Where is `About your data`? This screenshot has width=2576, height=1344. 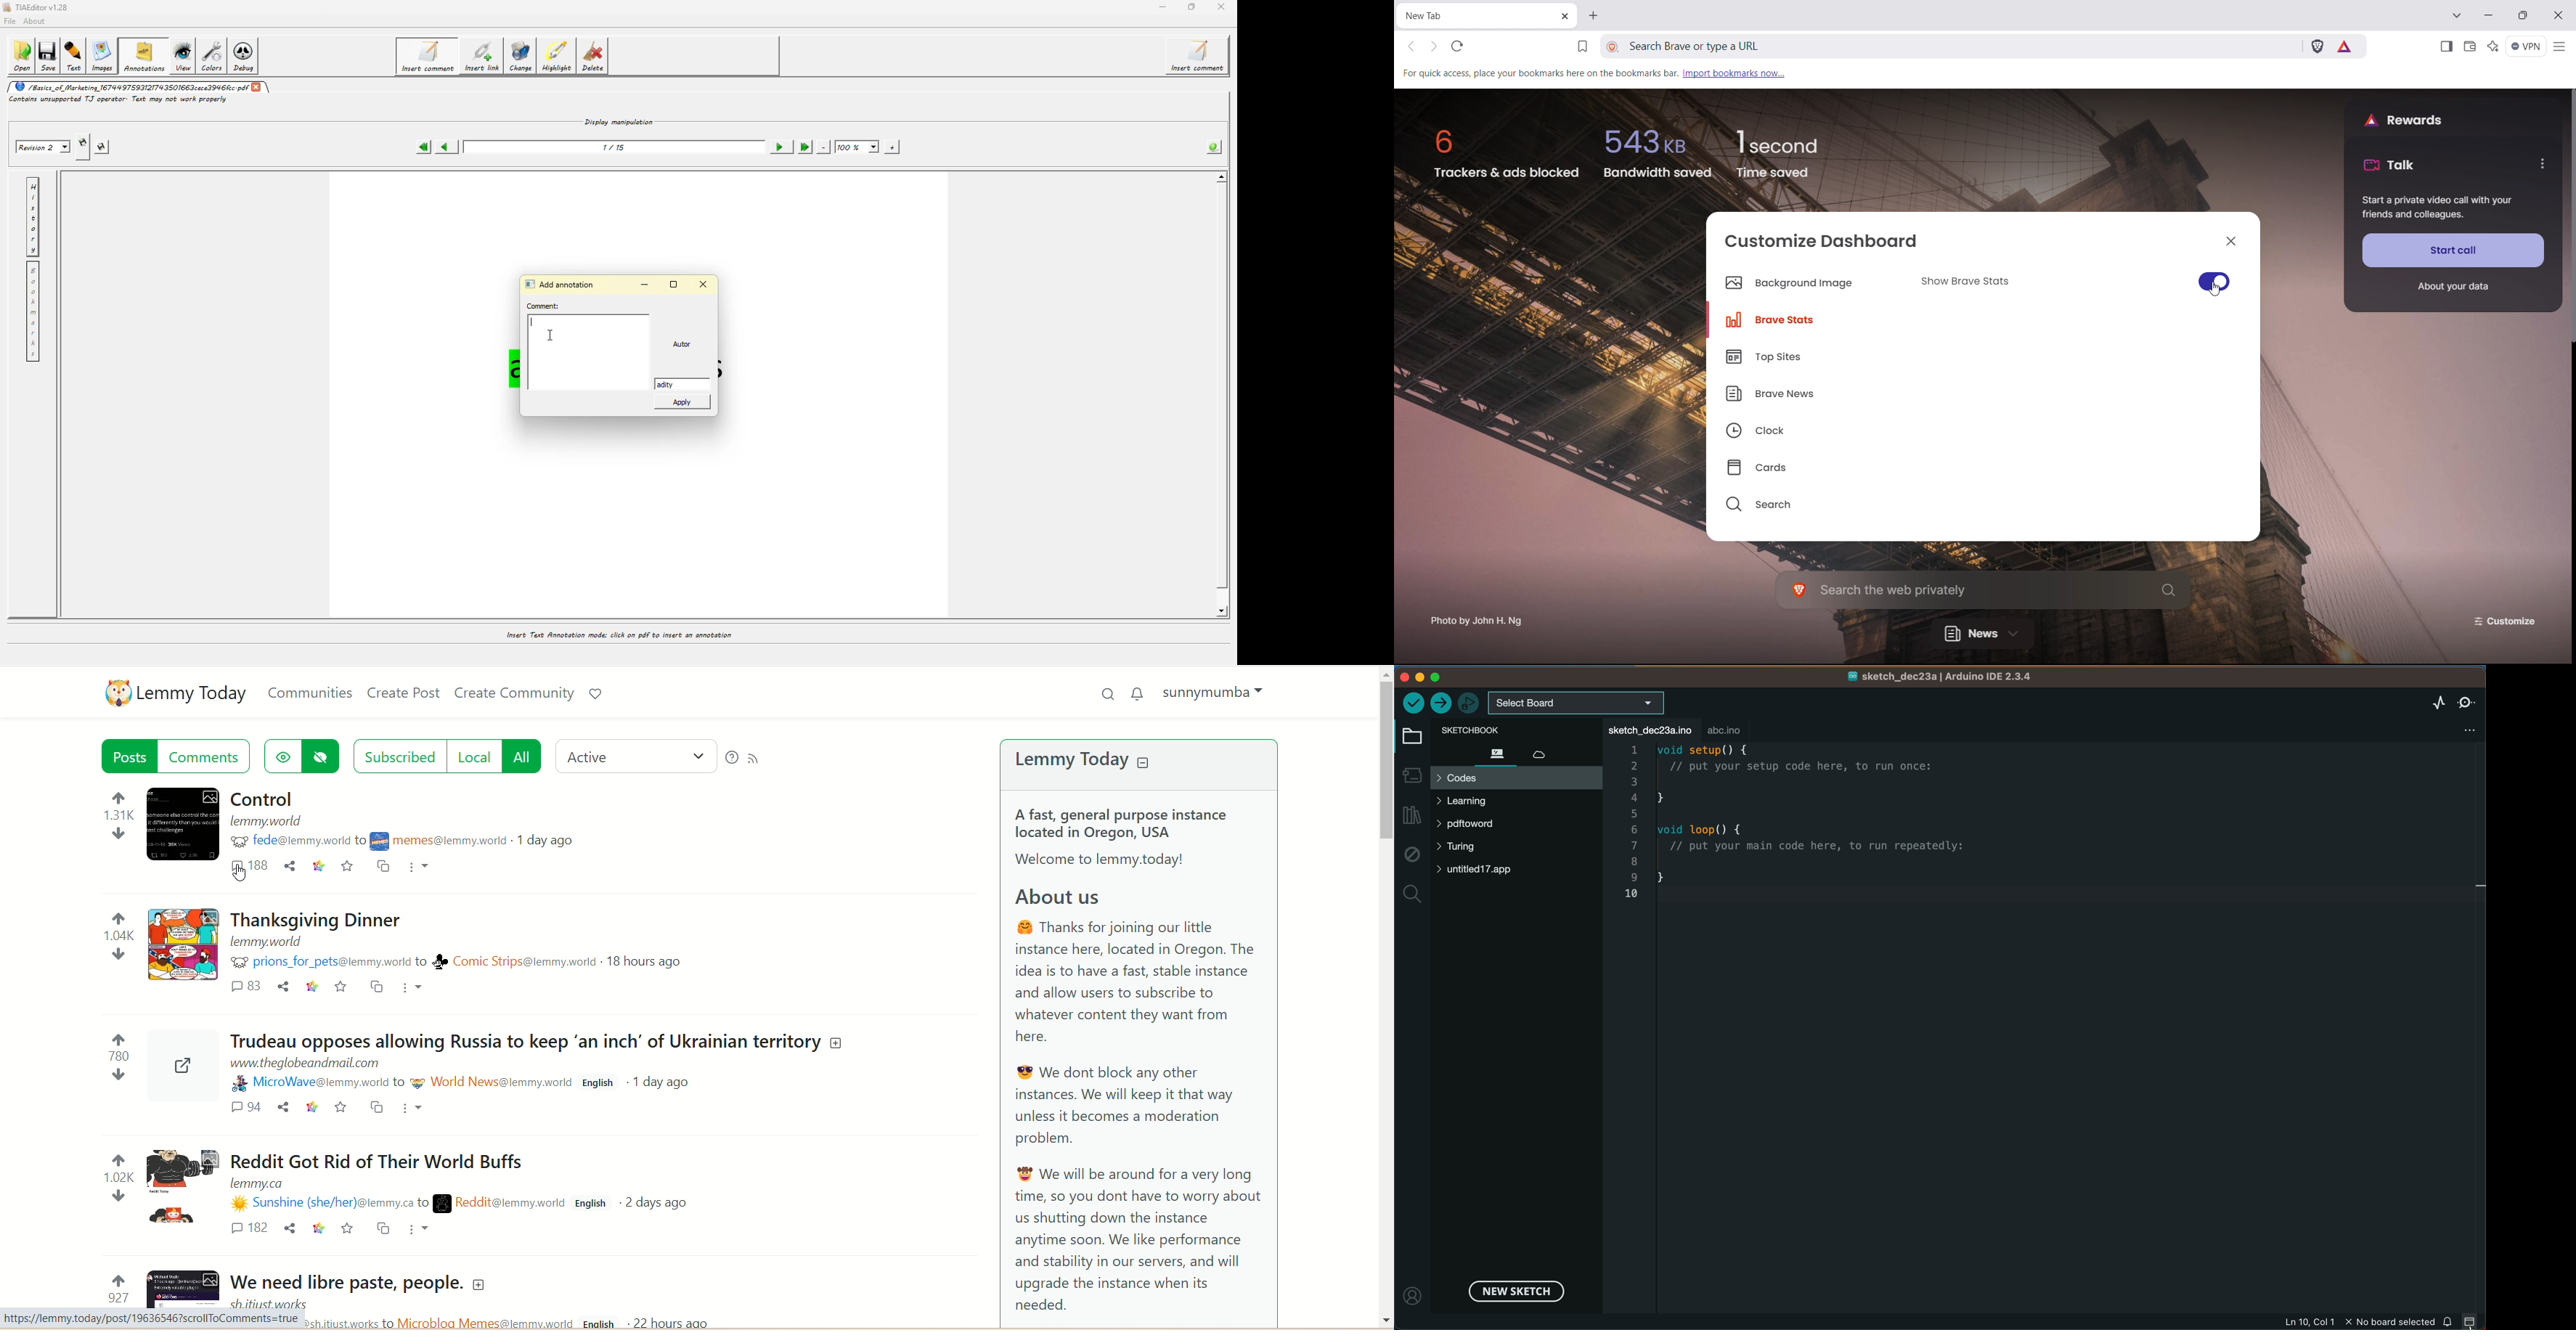 About your data is located at coordinates (2453, 287).